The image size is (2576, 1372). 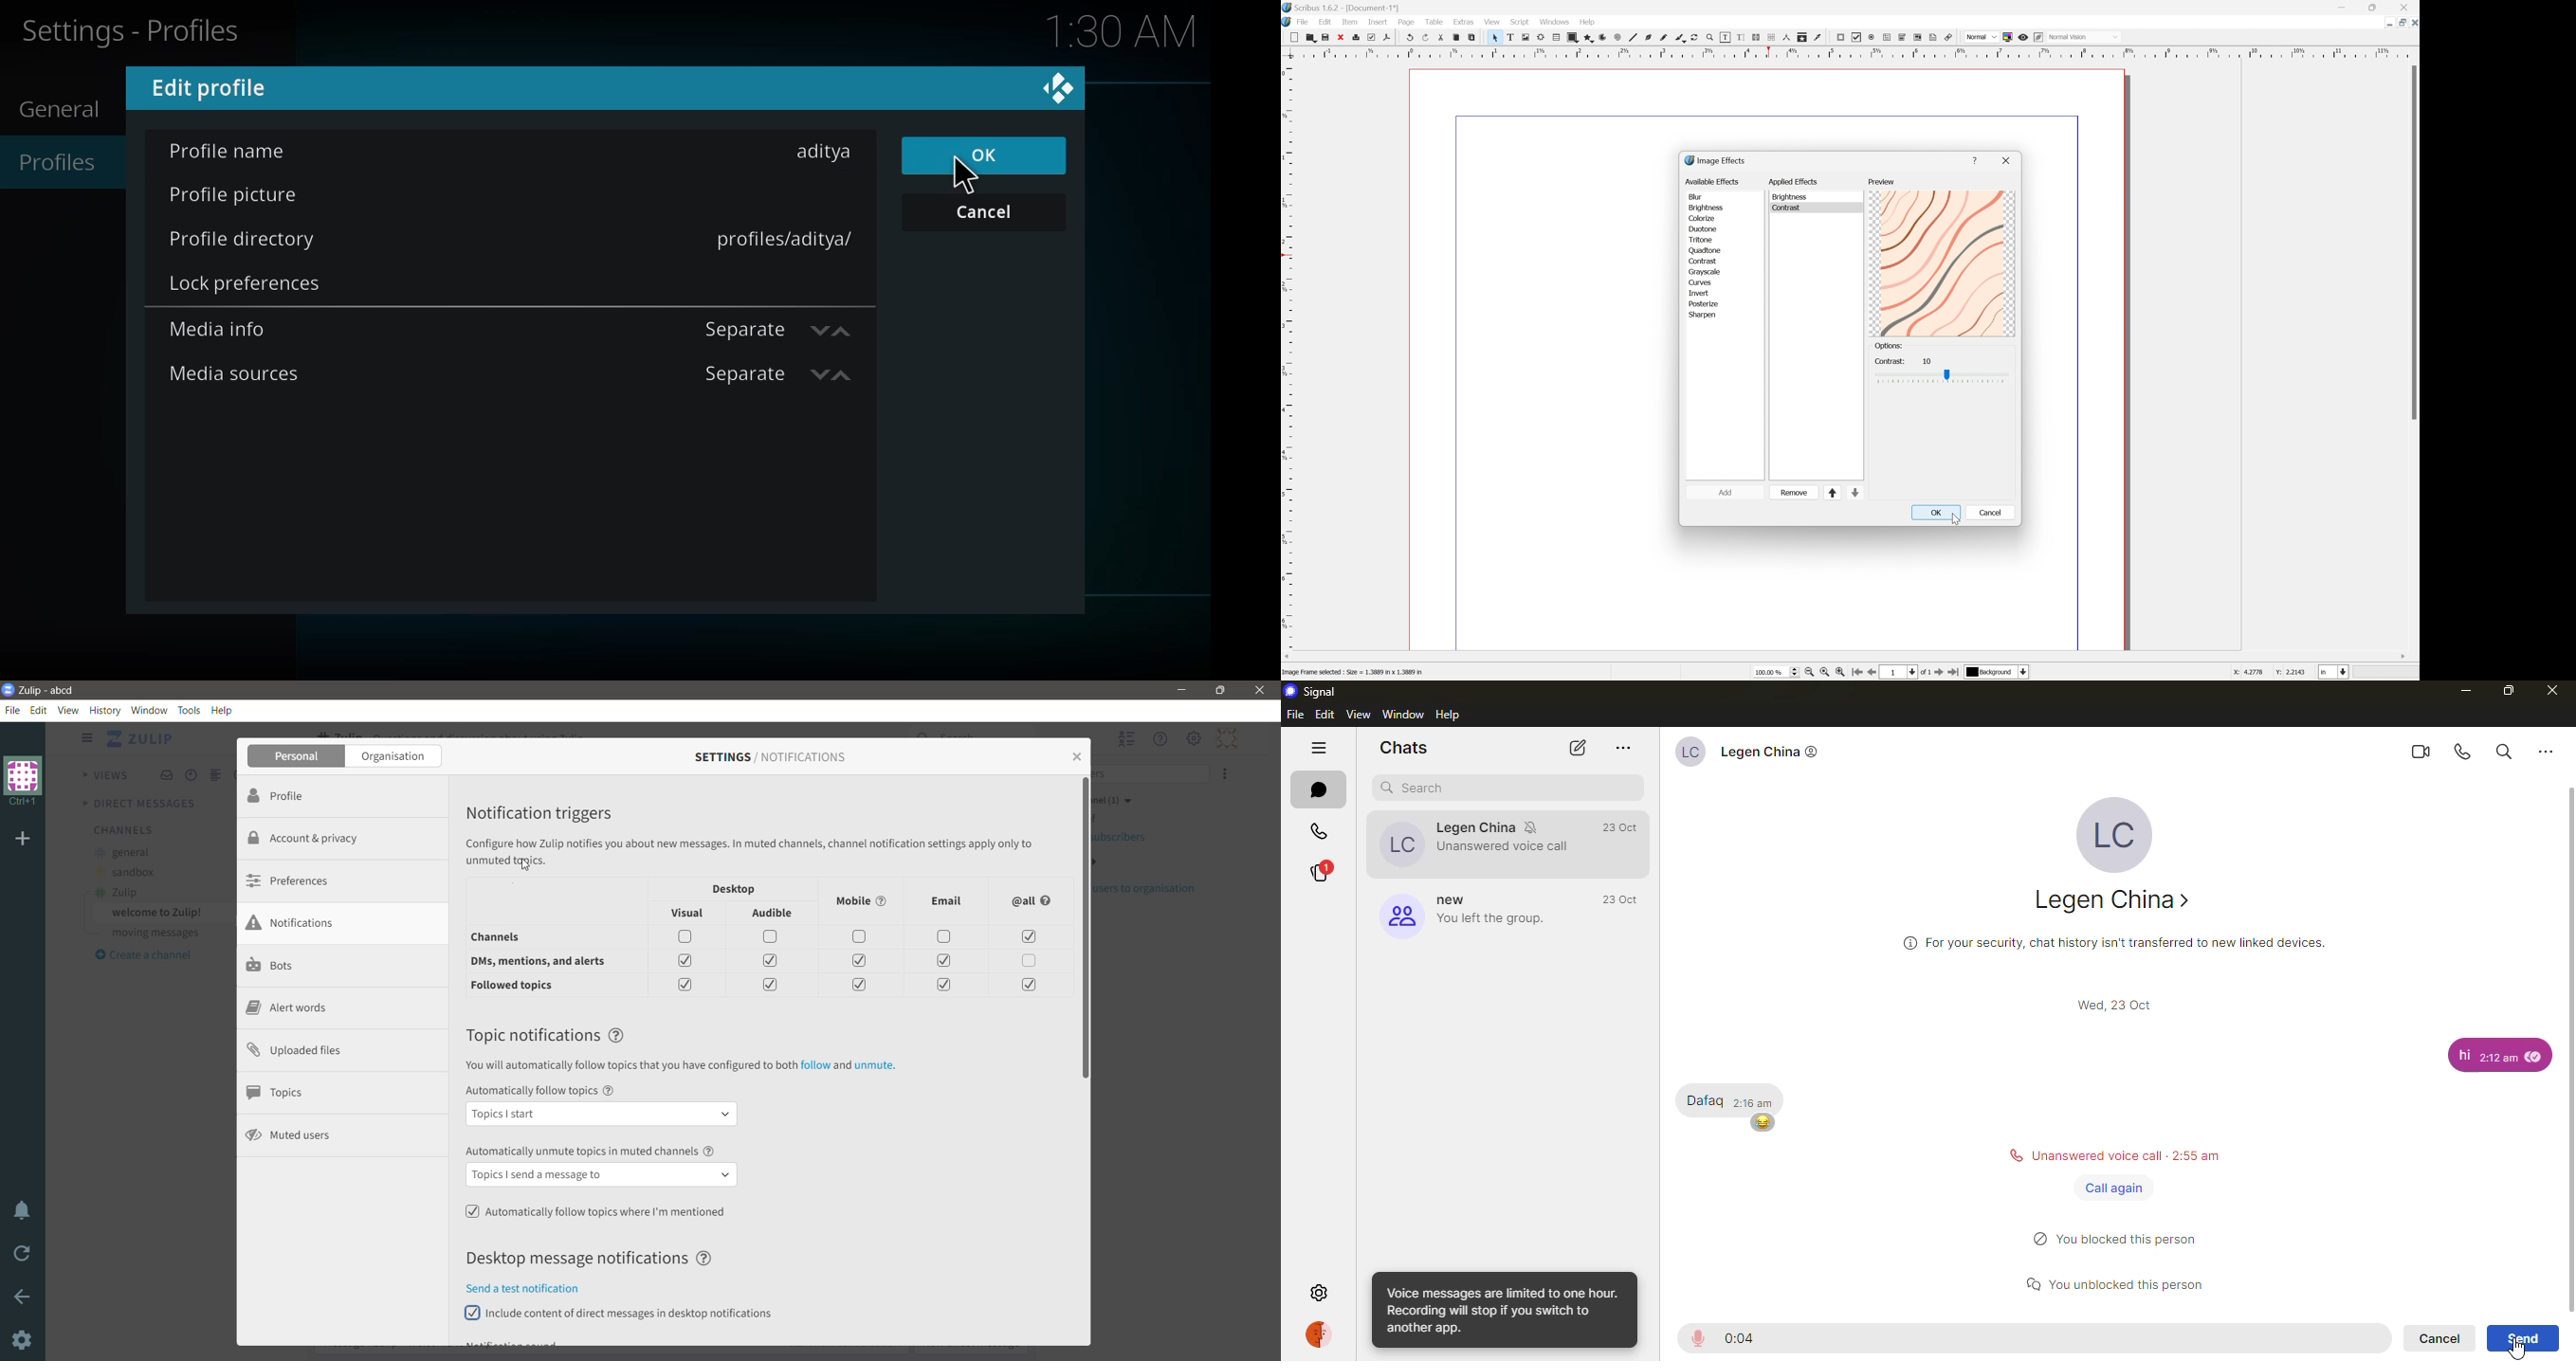 I want to click on profile name, so click(x=226, y=152).